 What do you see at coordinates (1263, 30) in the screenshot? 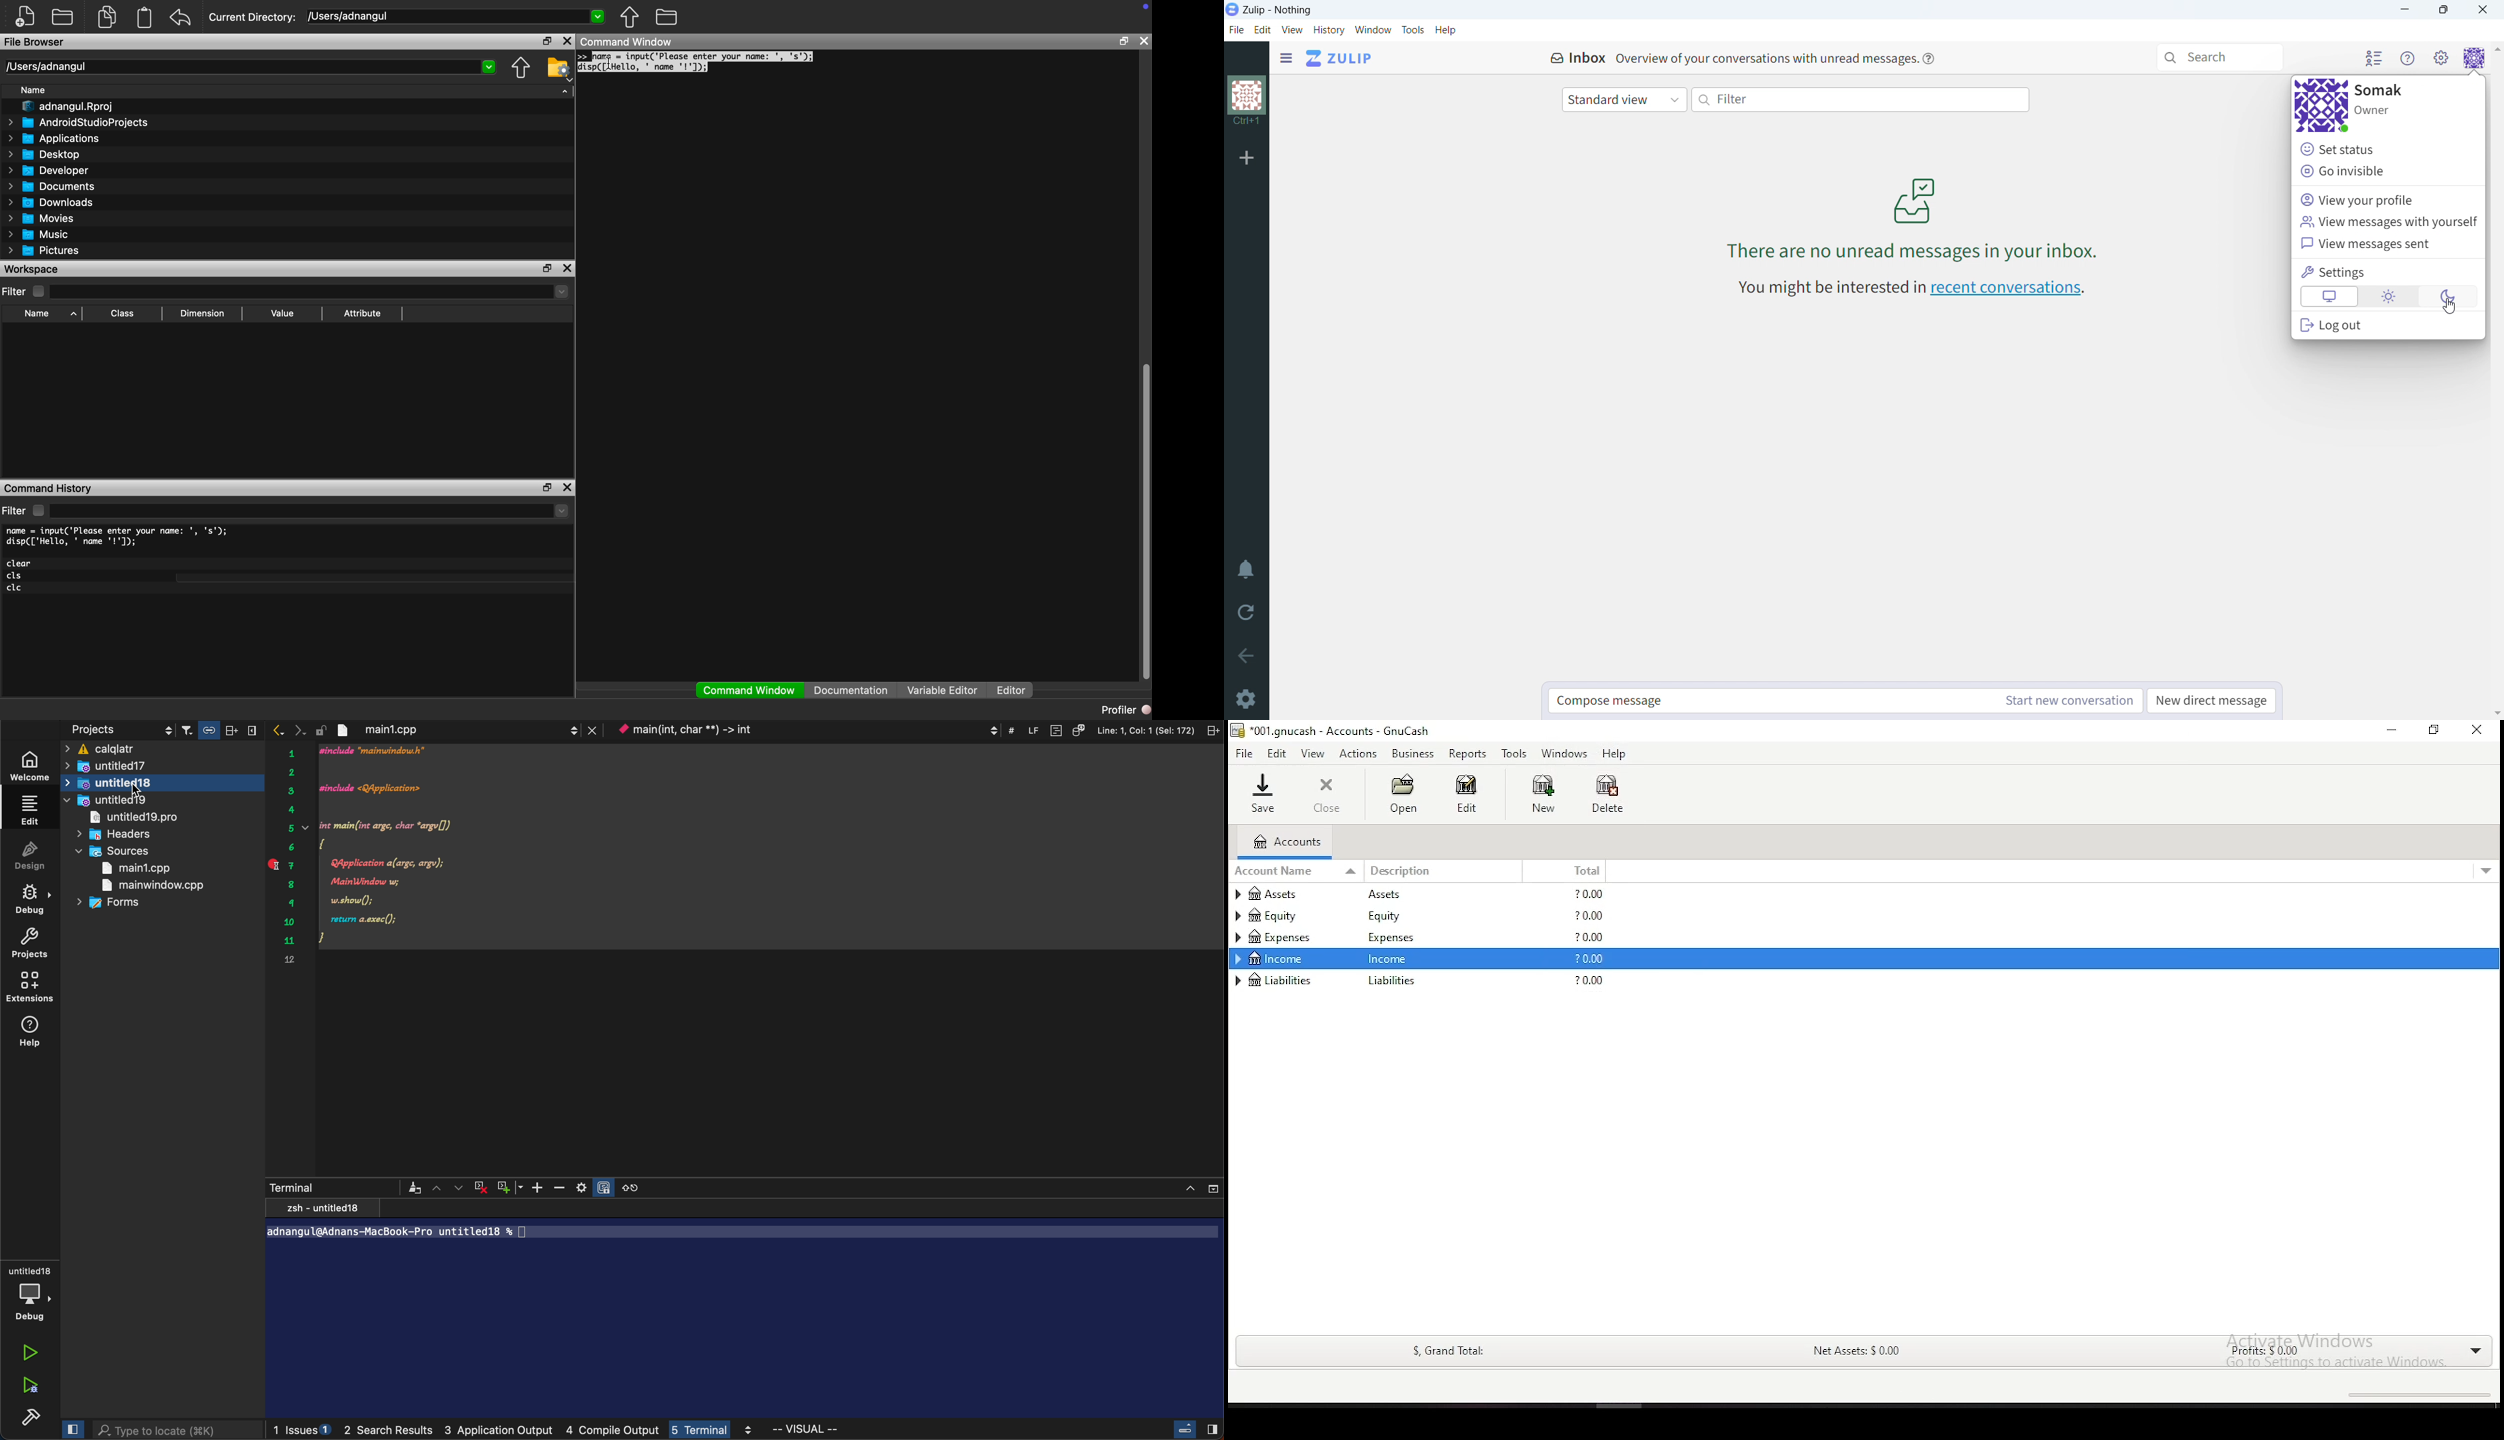
I see `edit` at bounding box center [1263, 30].